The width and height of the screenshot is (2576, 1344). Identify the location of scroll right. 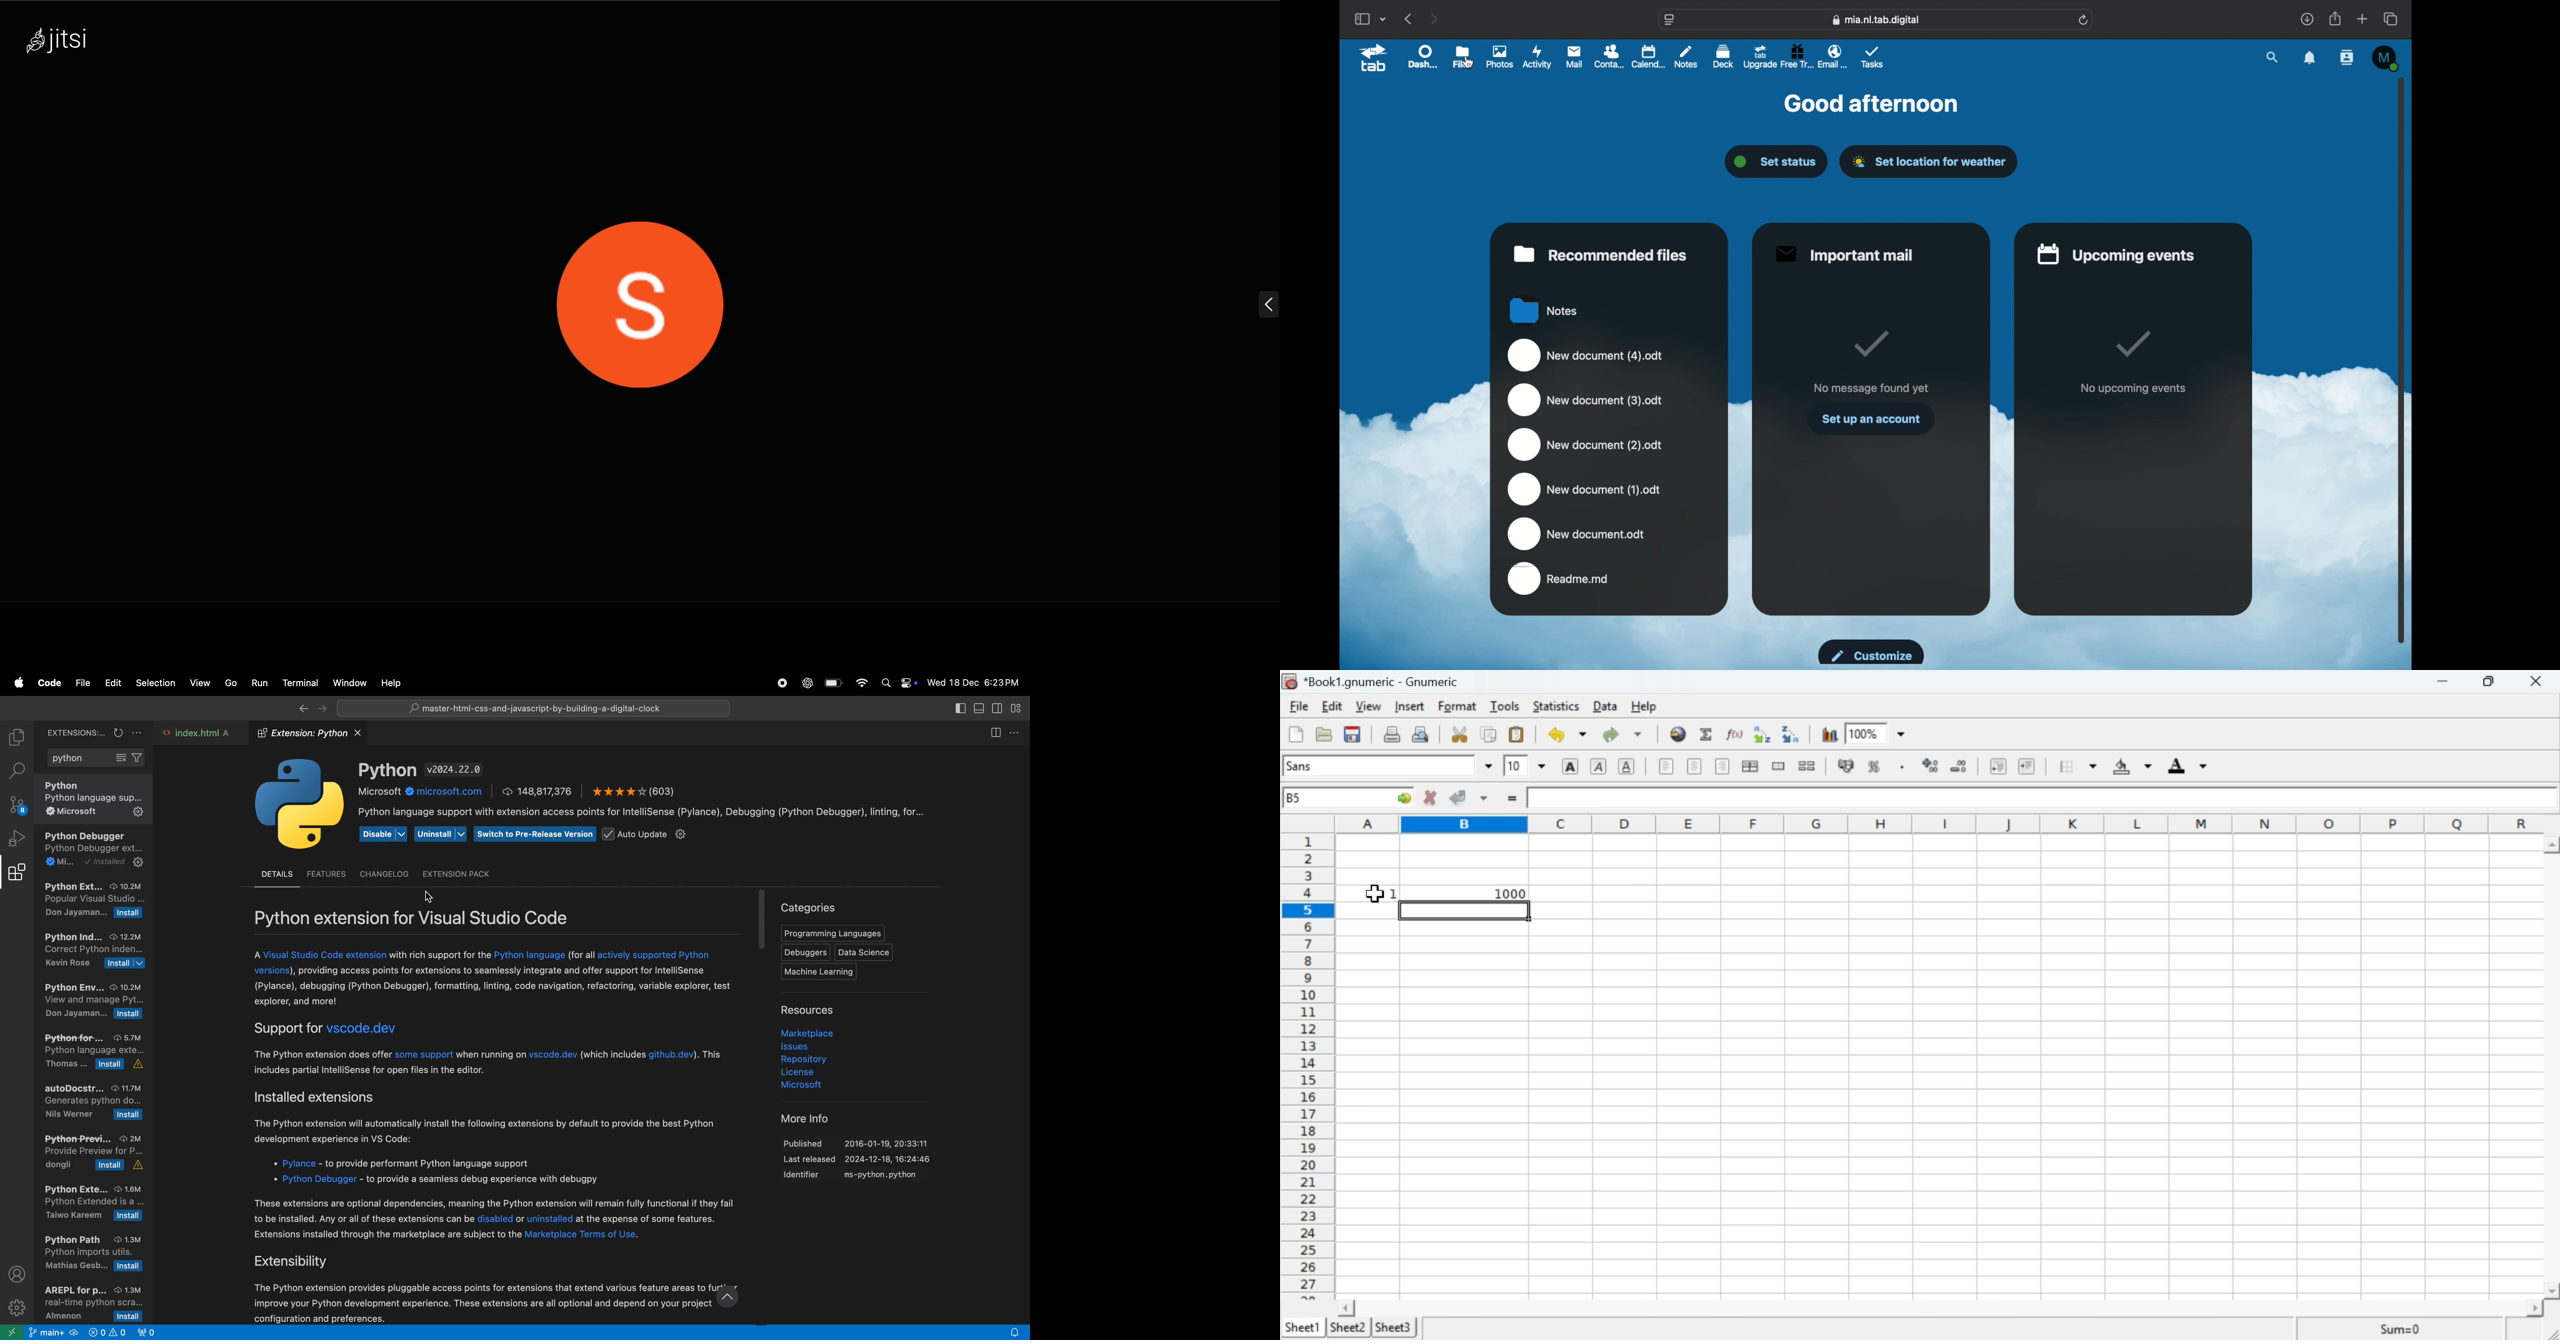
(2535, 1308).